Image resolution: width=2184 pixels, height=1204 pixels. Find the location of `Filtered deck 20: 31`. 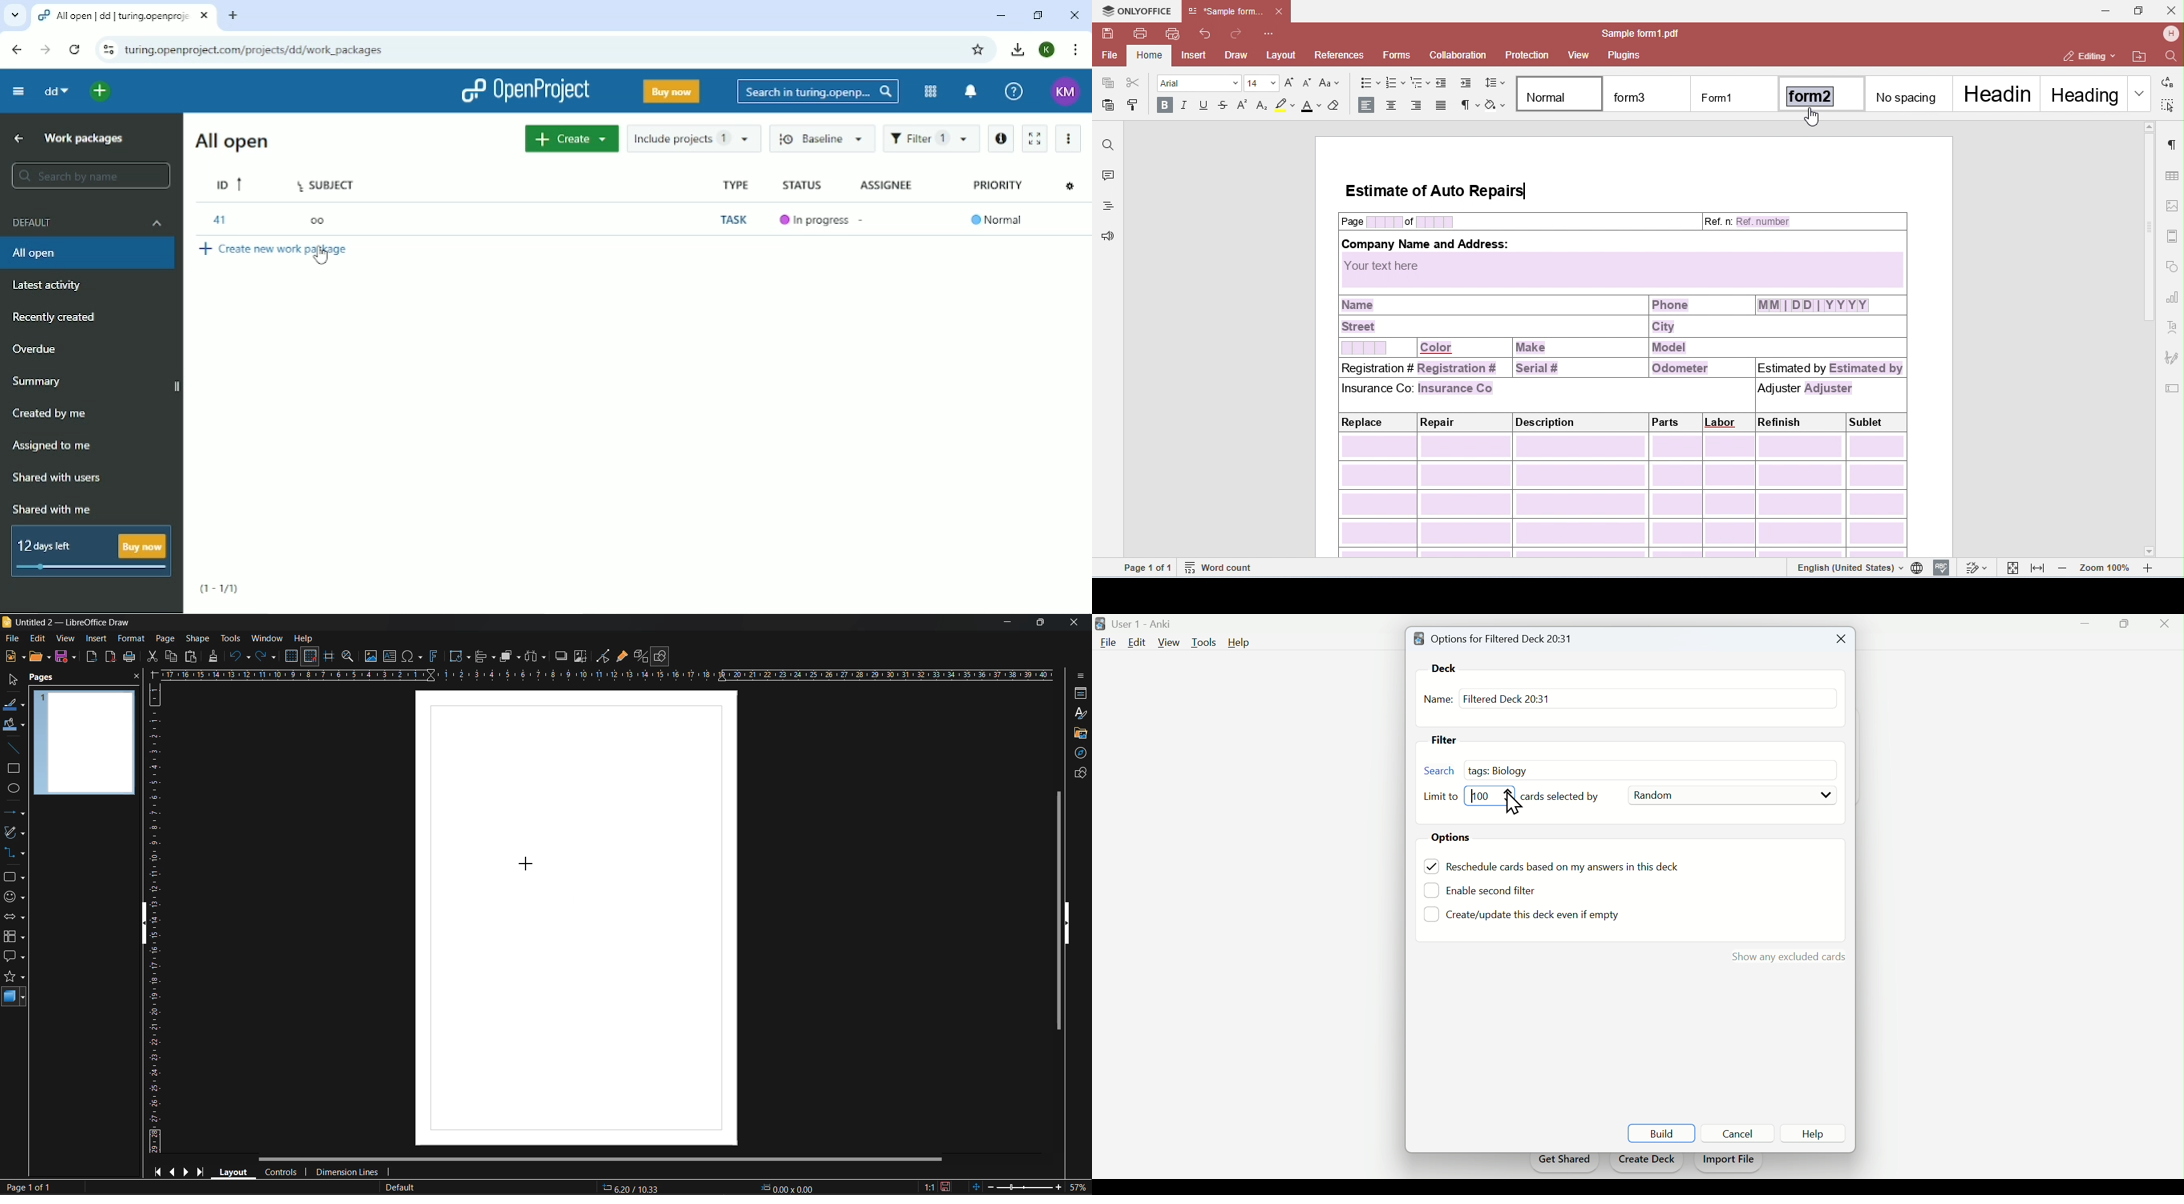

Filtered deck 20: 31 is located at coordinates (1506, 698).